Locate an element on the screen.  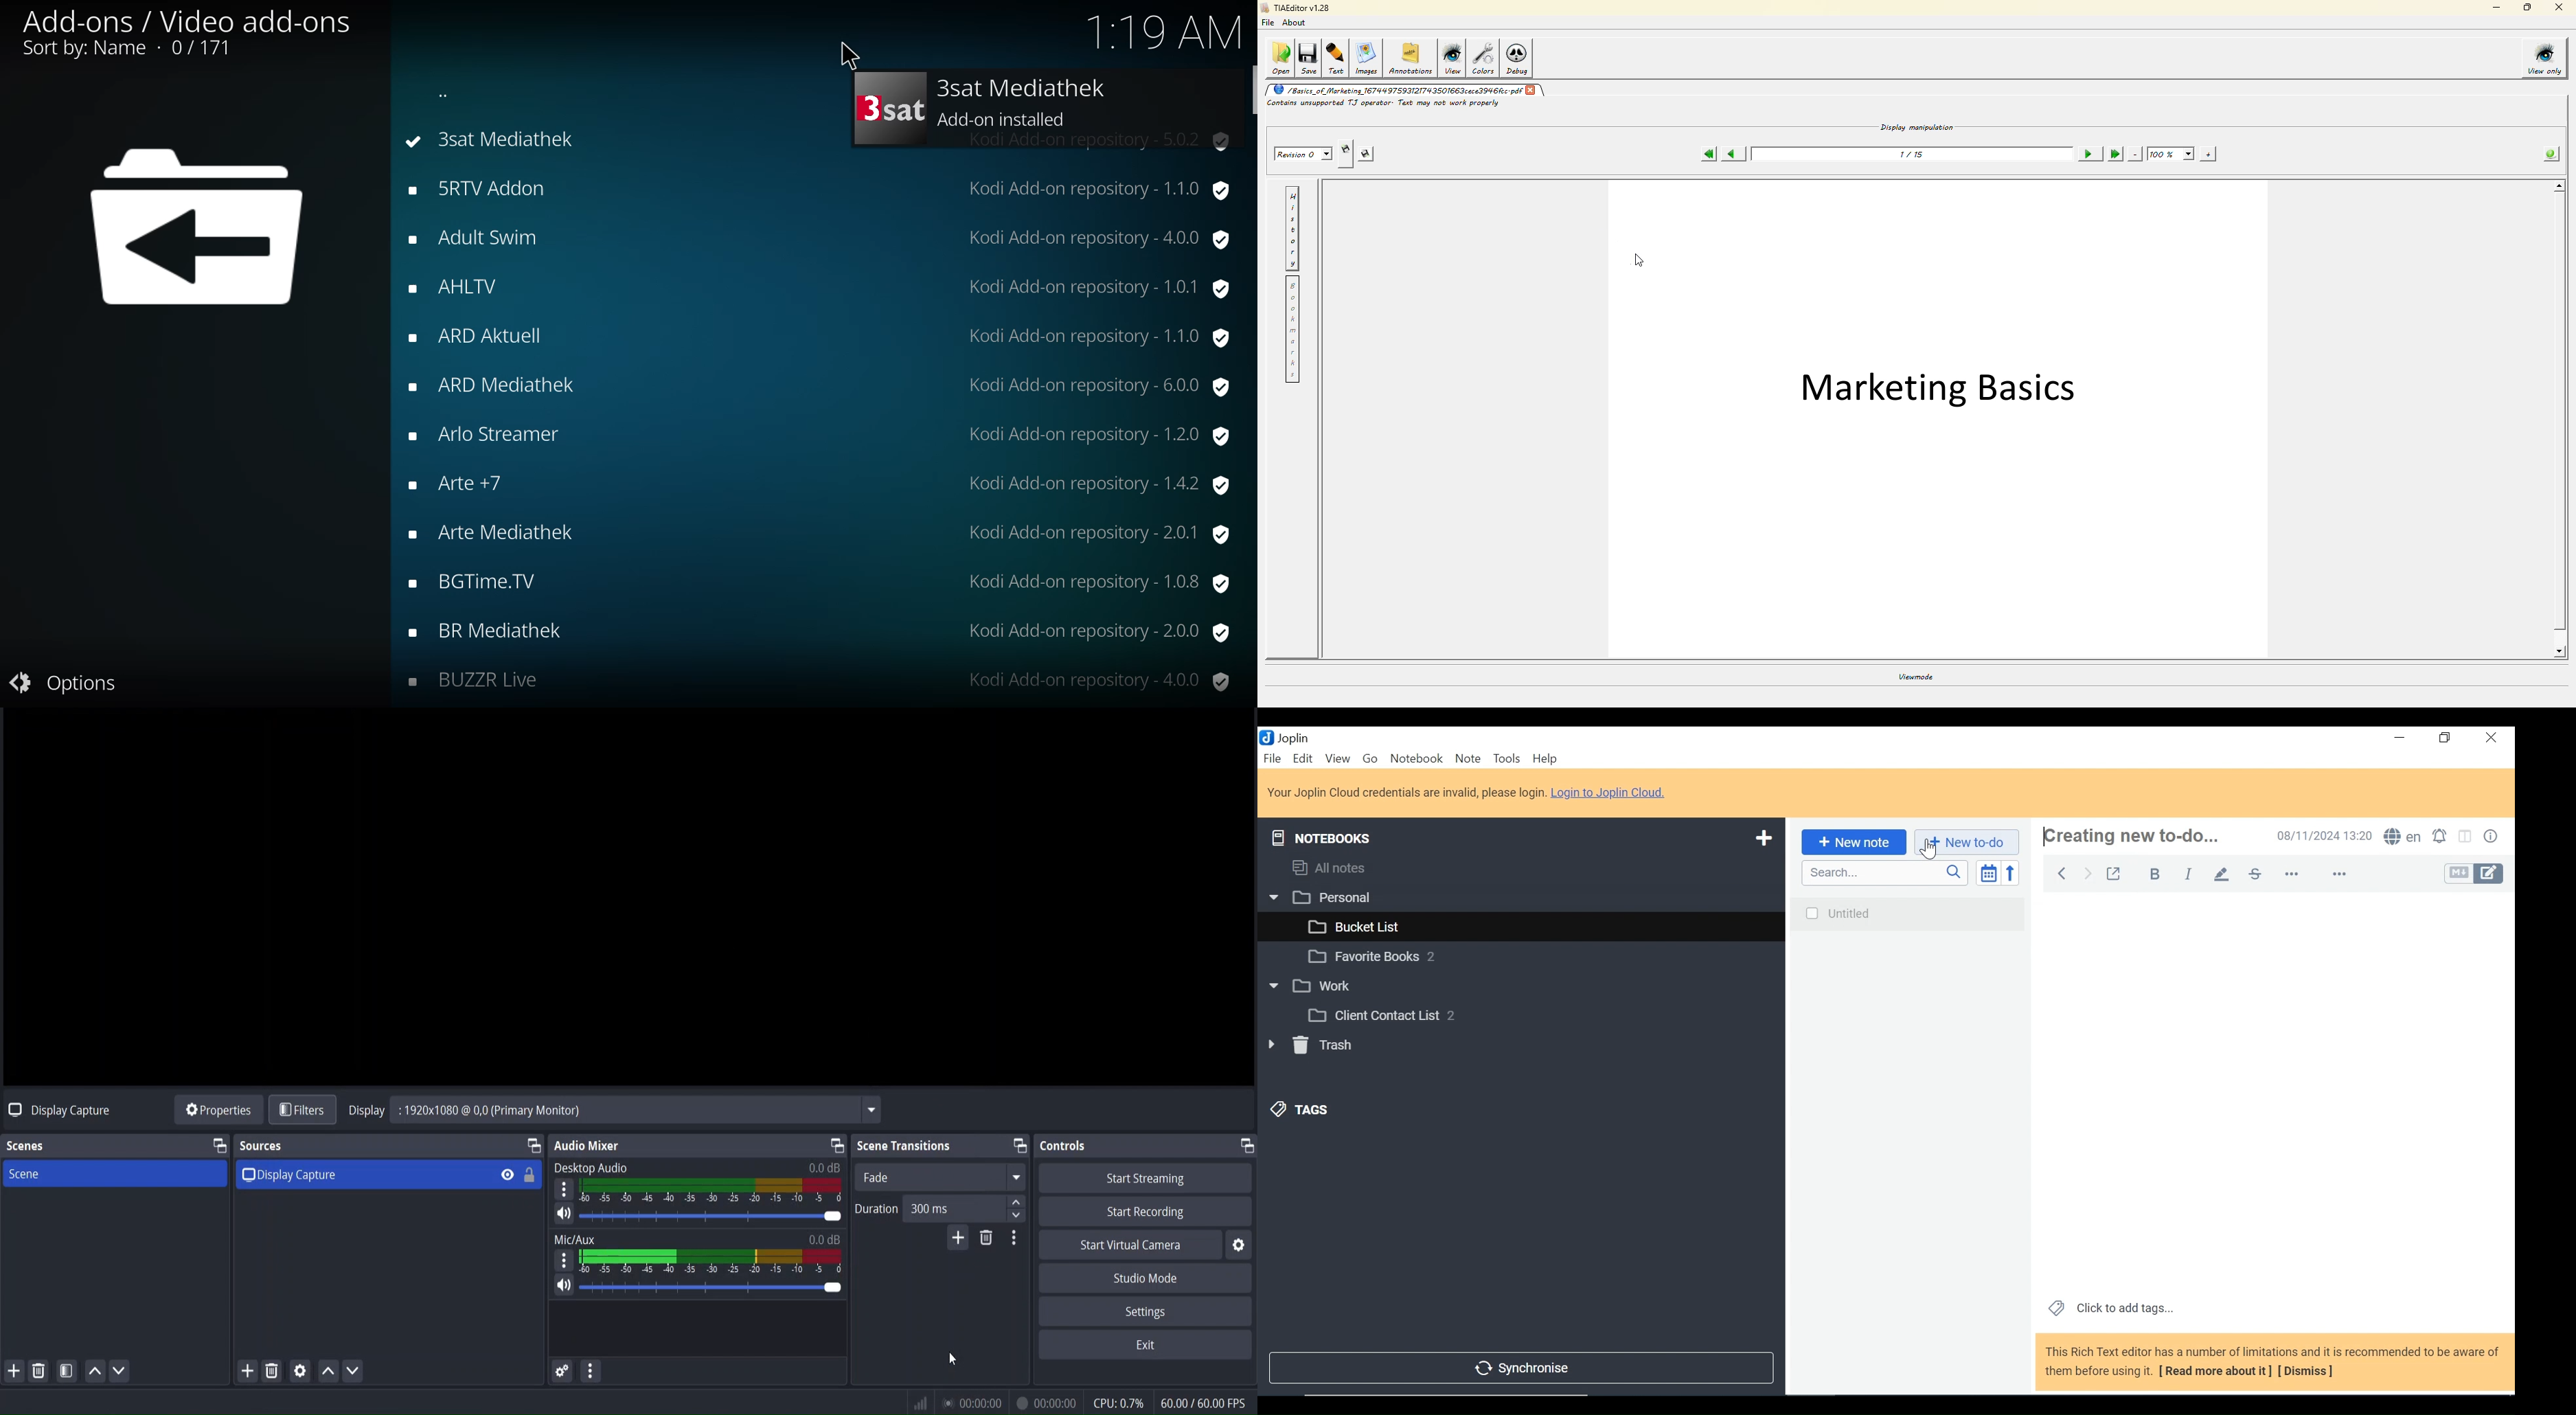
version is located at coordinates (1094, 582).